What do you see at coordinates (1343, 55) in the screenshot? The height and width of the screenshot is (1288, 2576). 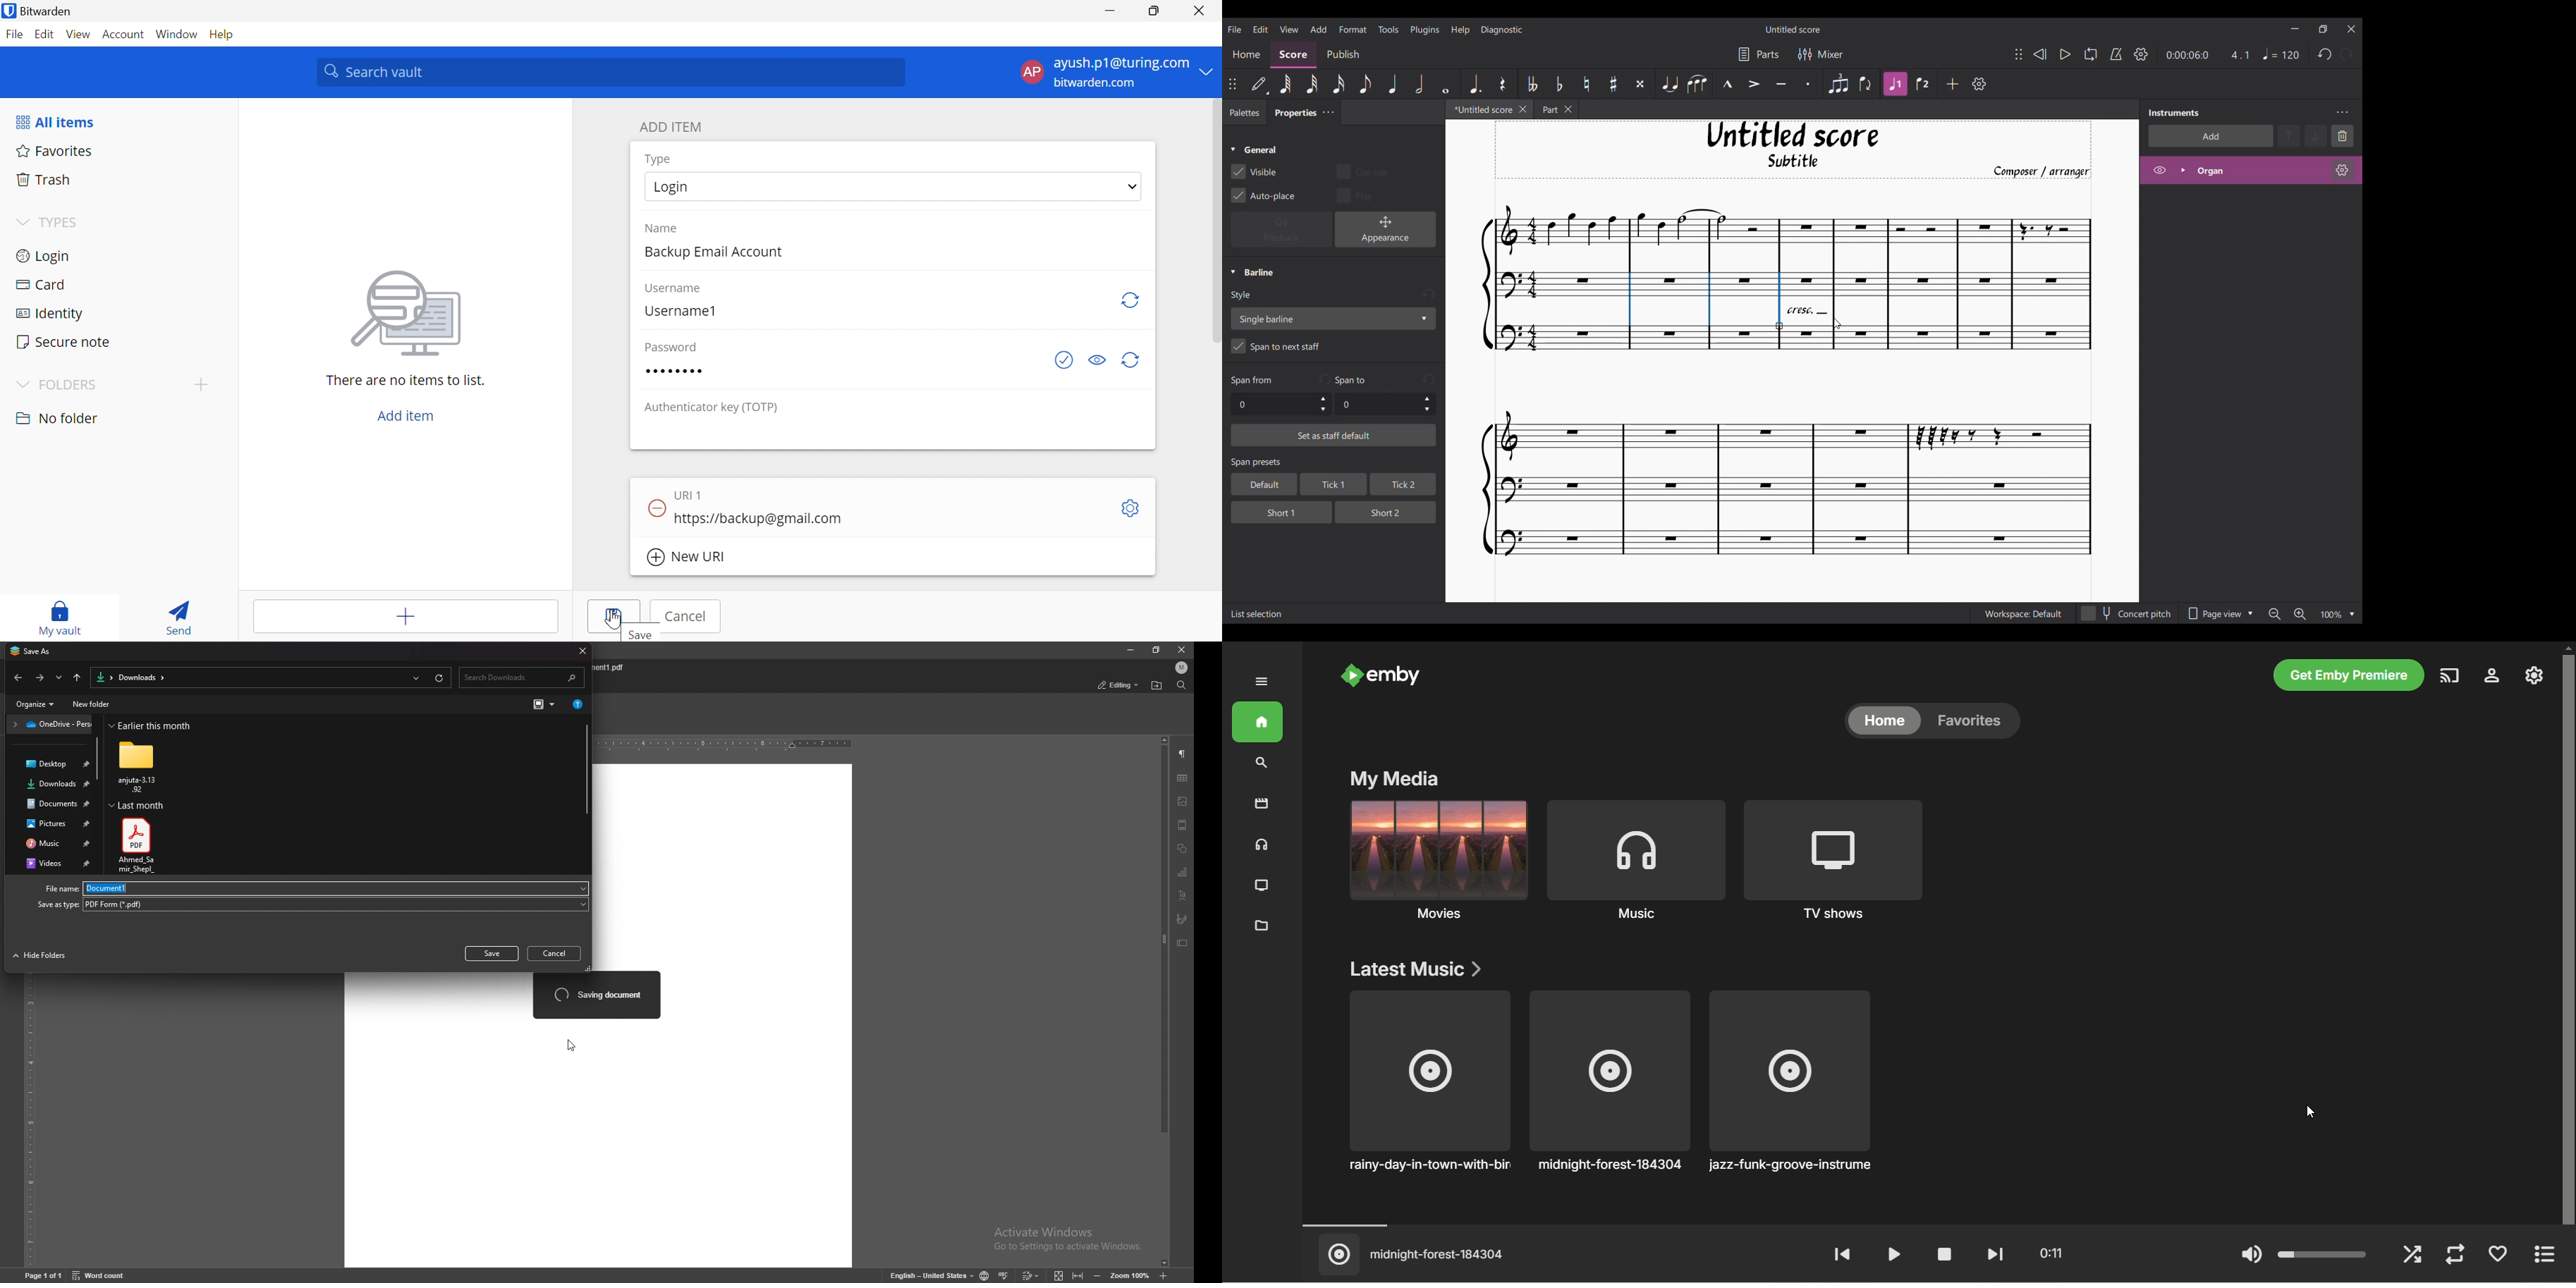 I see `Publish section` at bounding box center [1343, 55].